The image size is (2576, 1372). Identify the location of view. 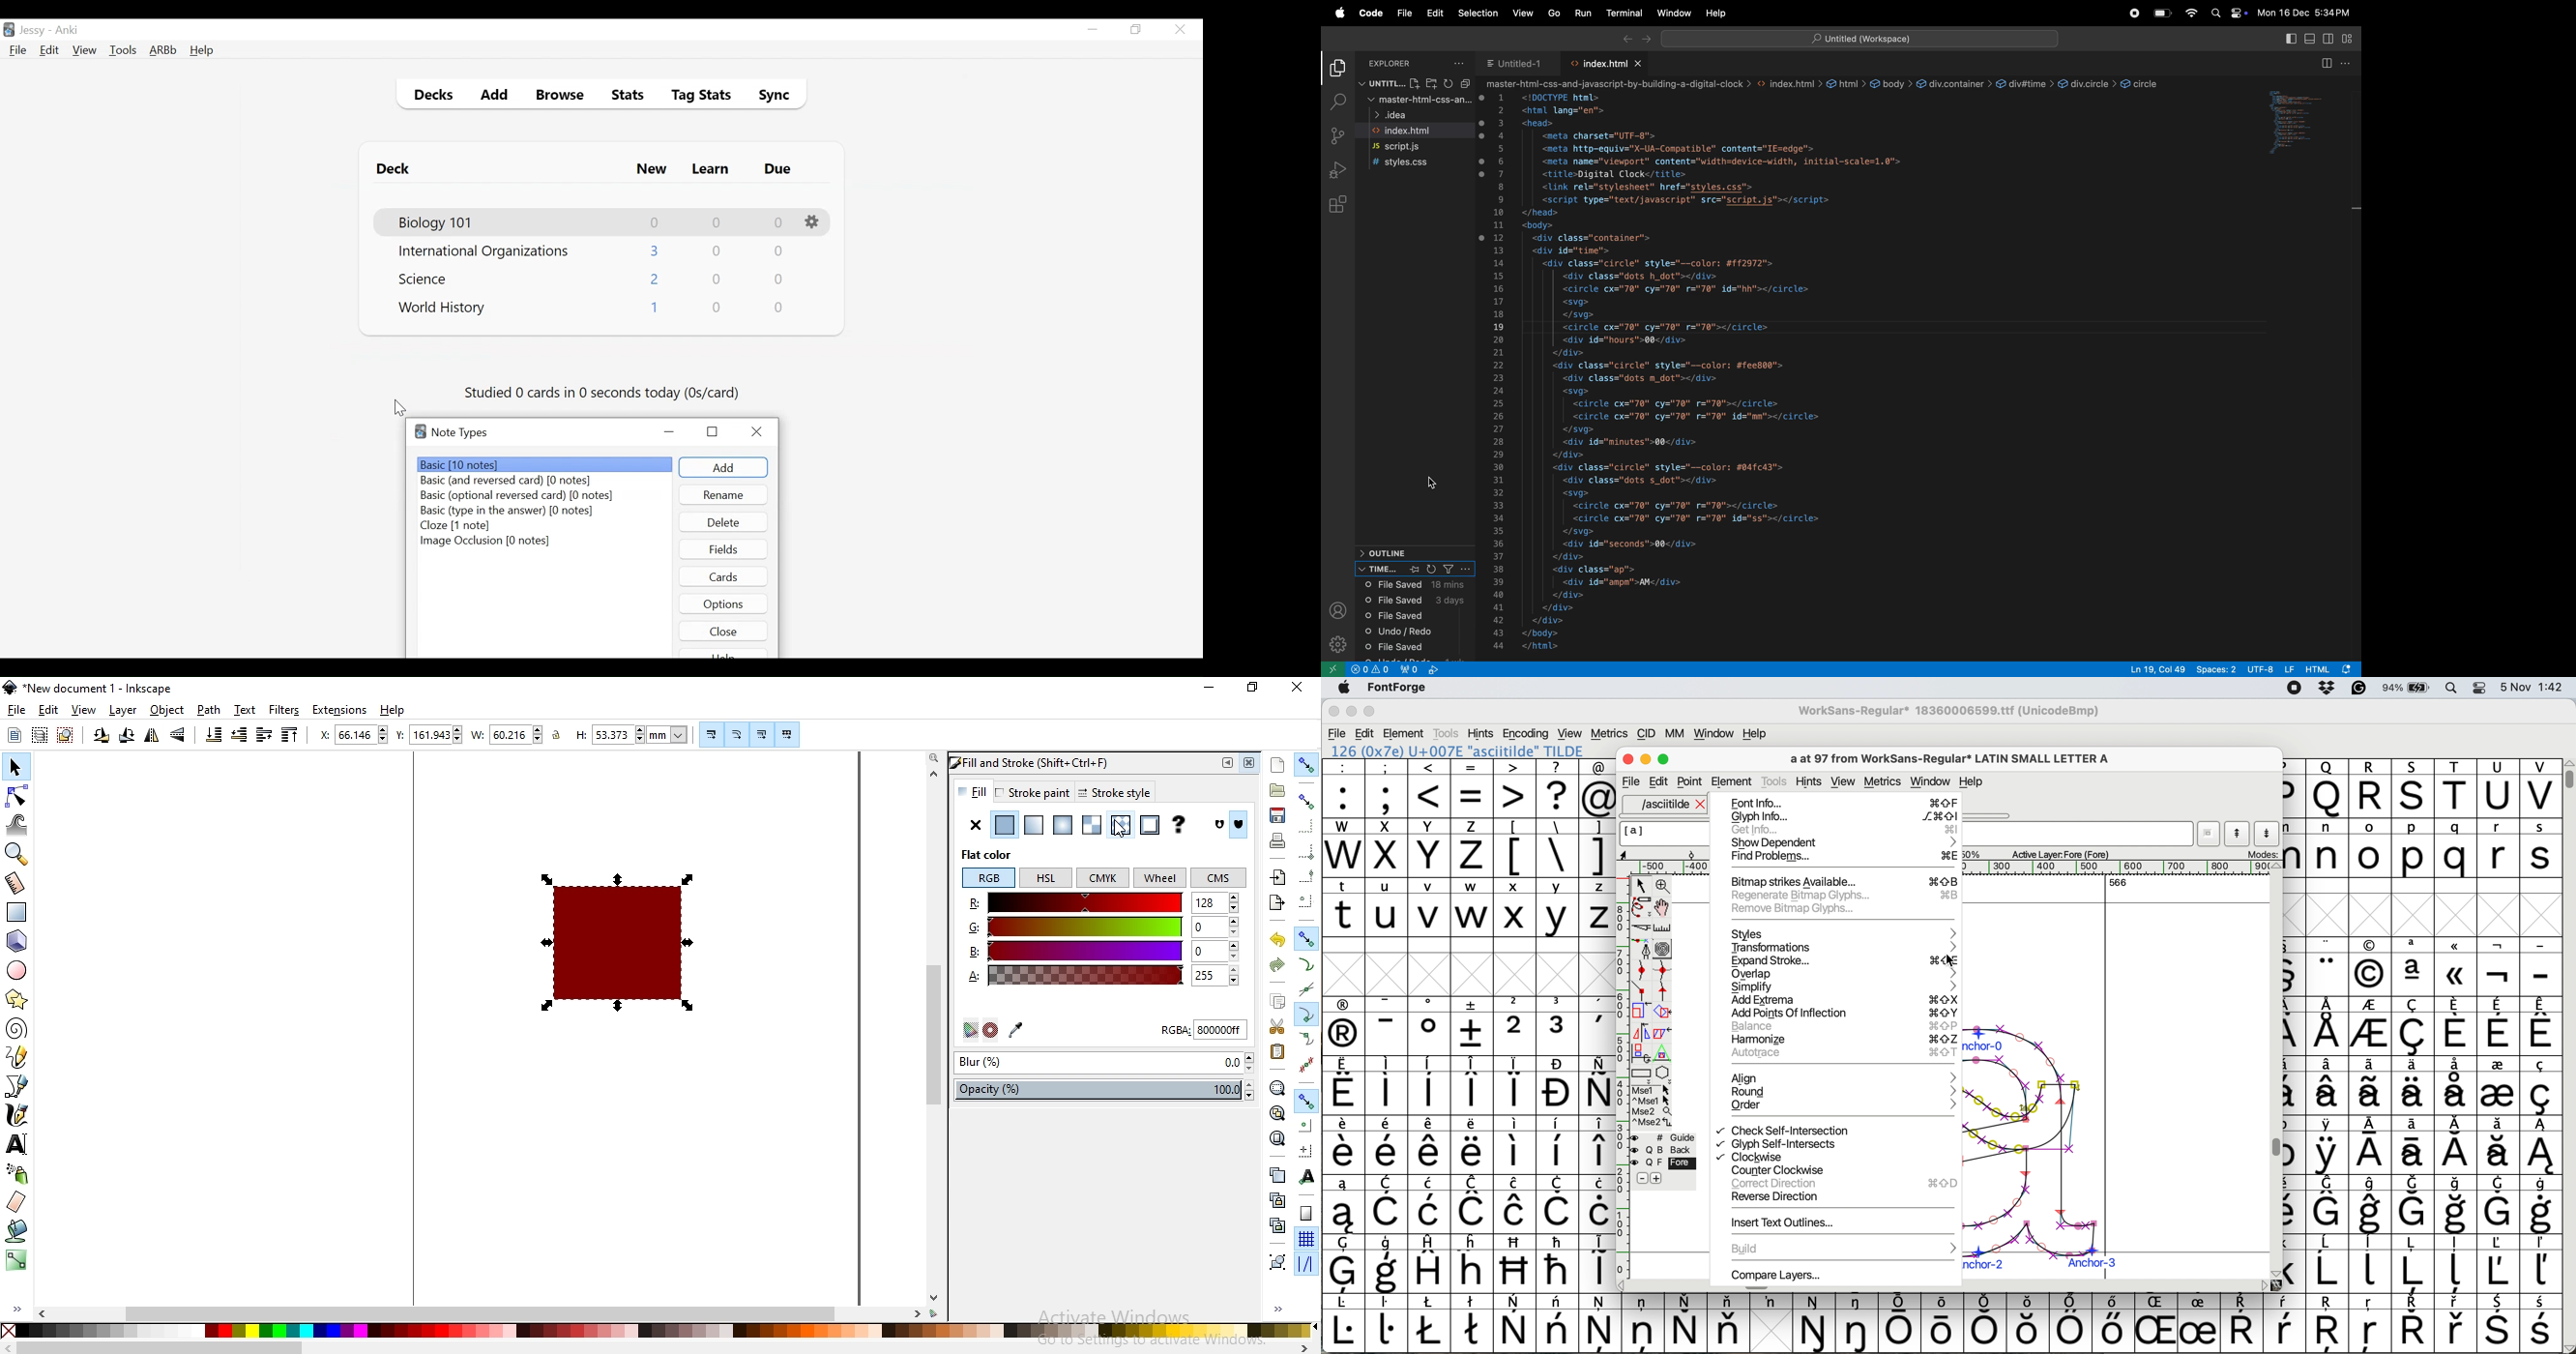
(1523, 13).